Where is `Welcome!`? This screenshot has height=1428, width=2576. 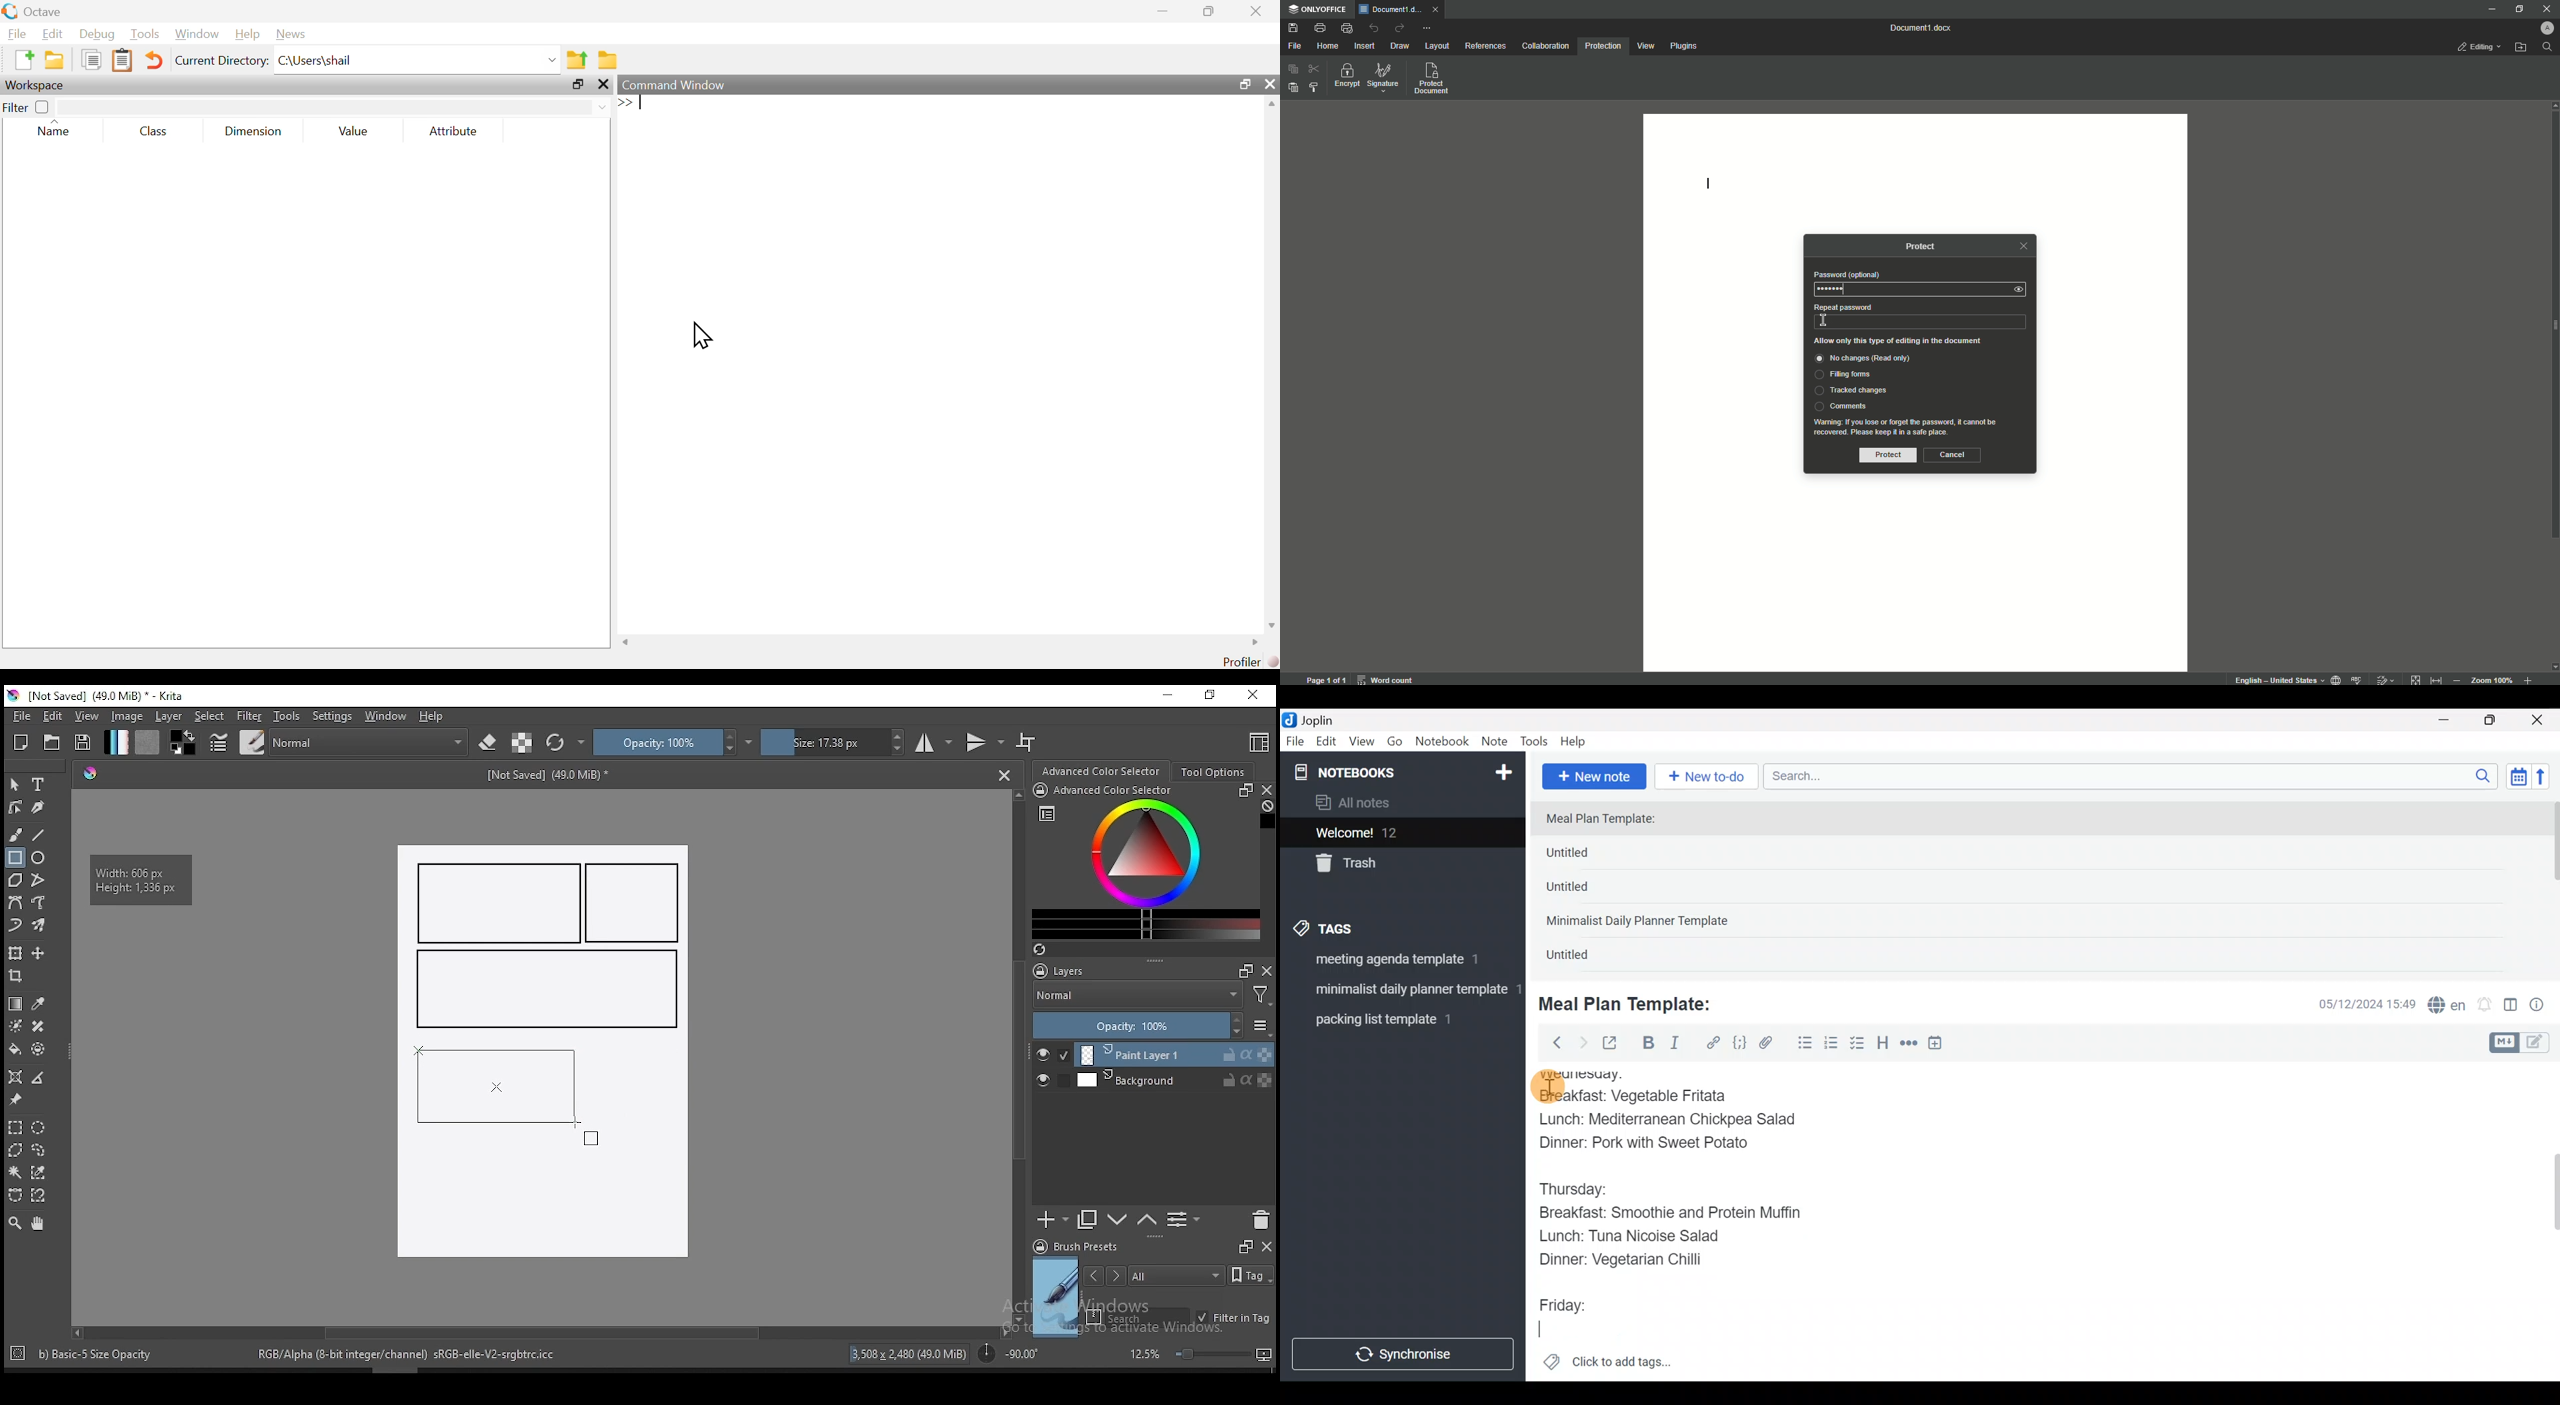
Welcome! is located at coordinates (1401, 834).